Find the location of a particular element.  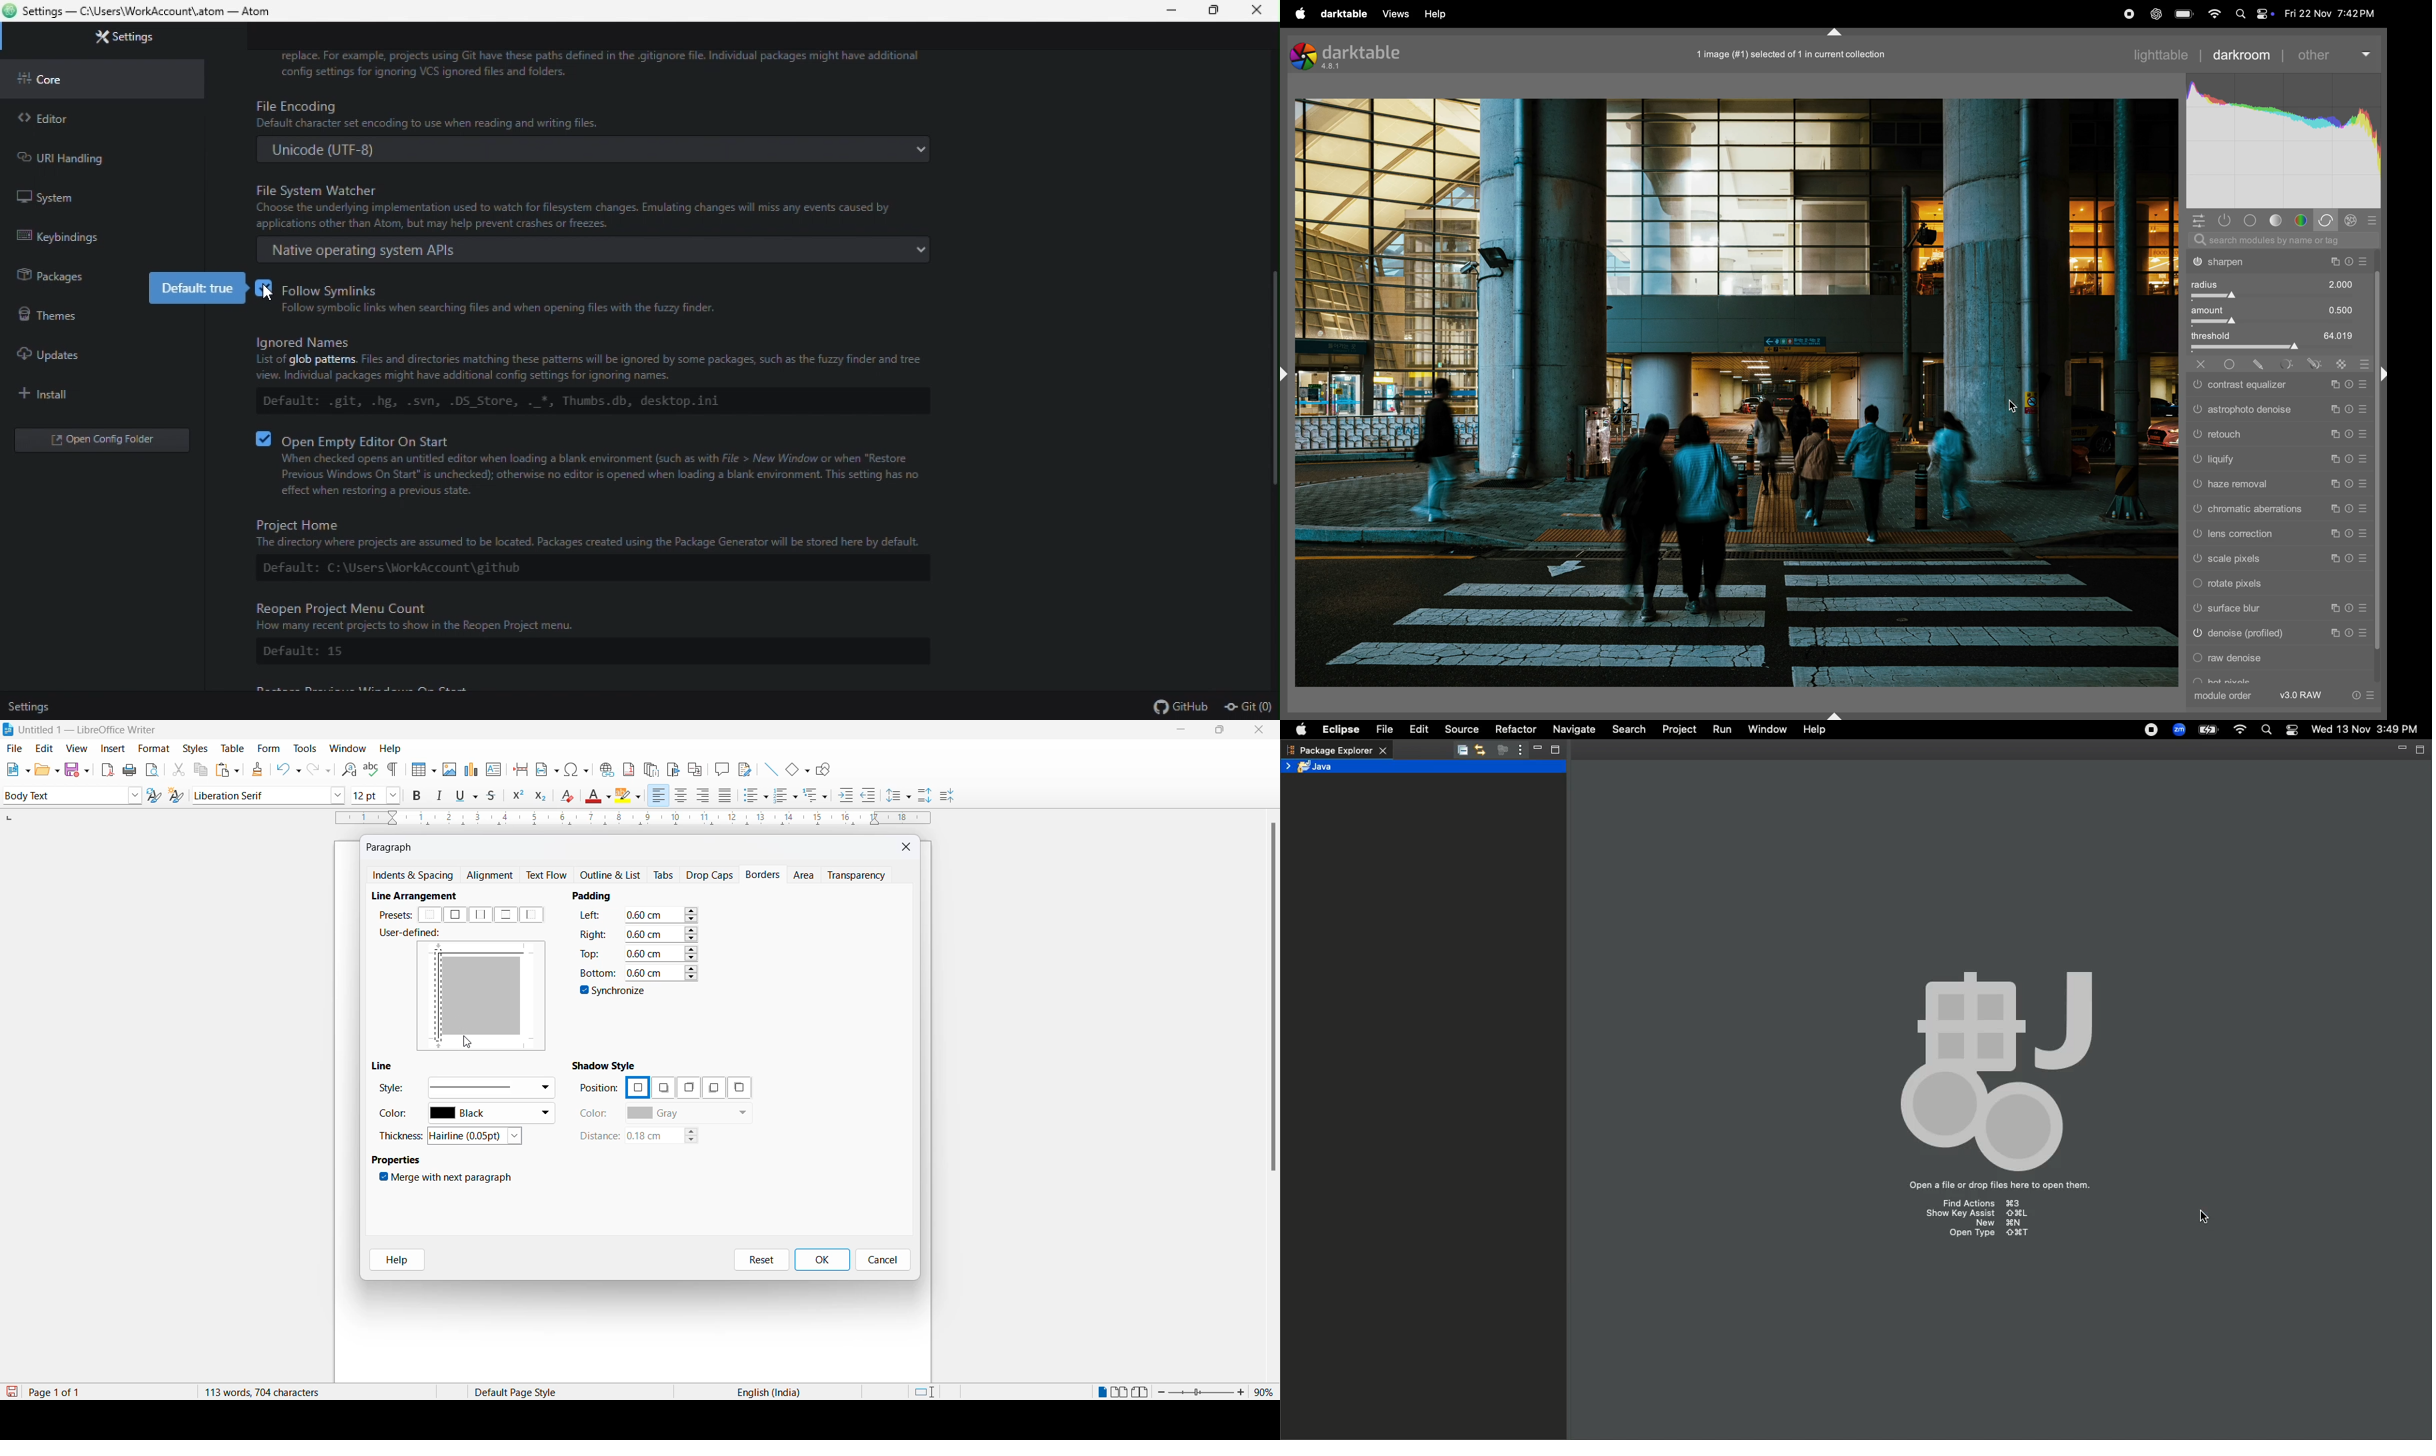

save as is located at coordinates (79, 767).